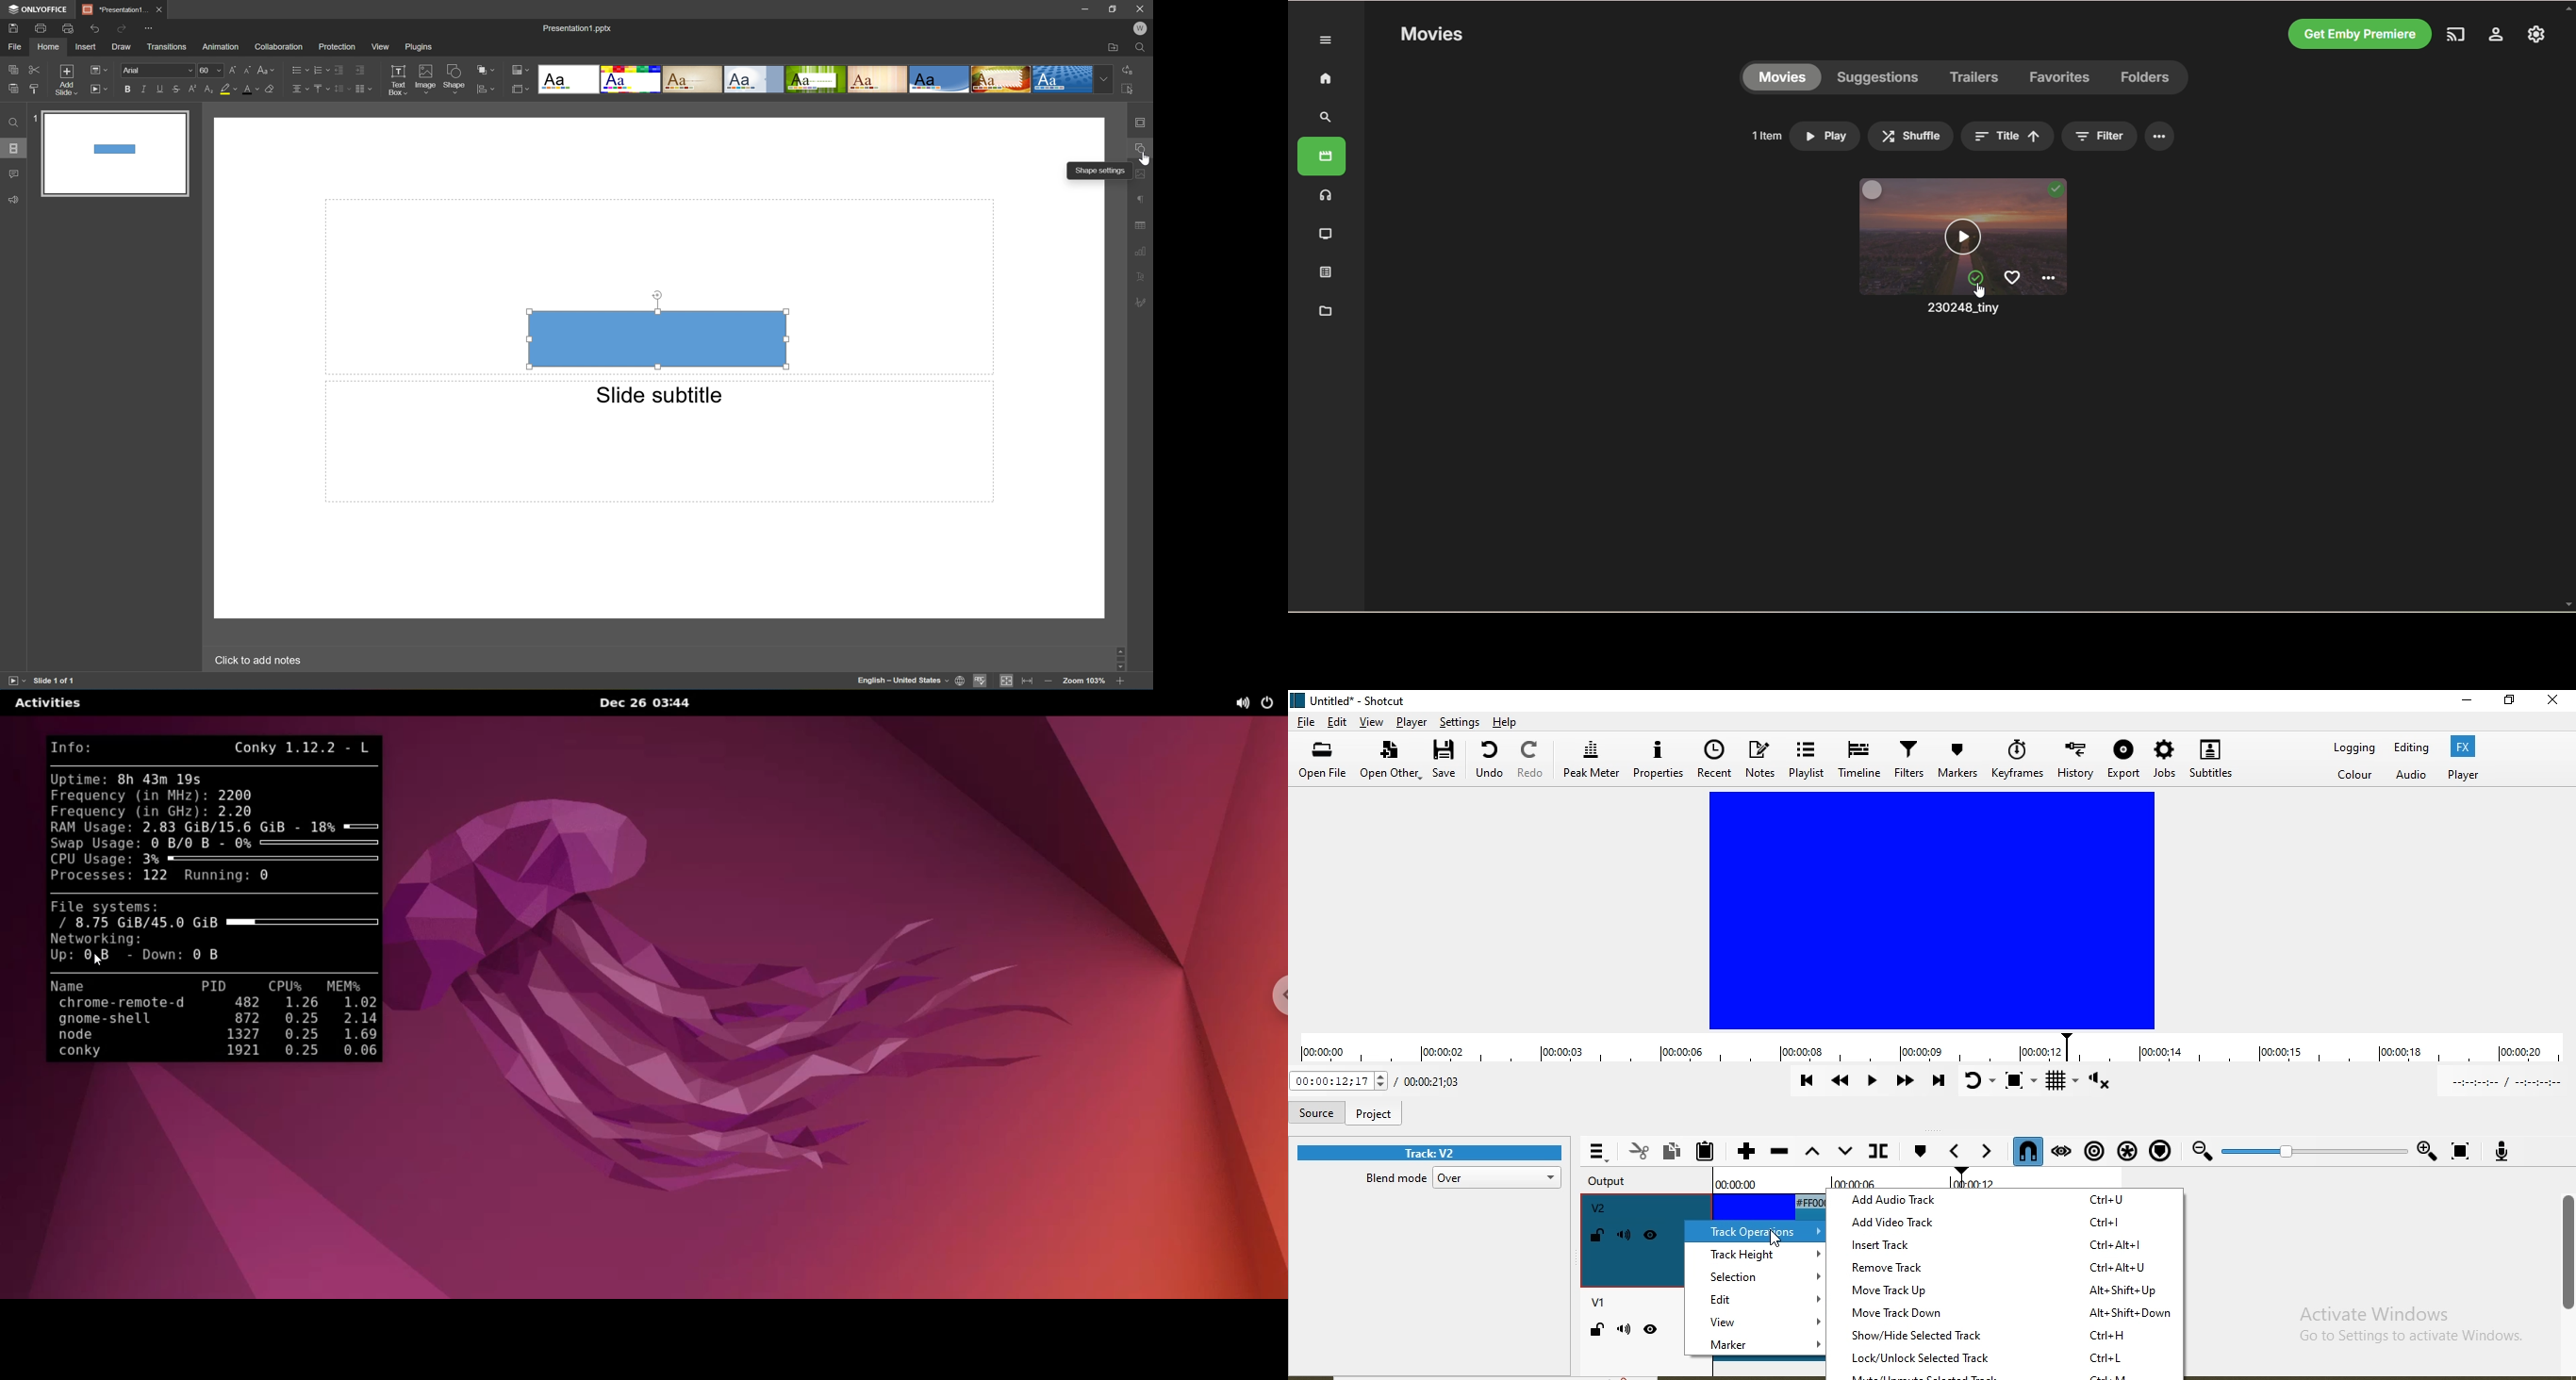 The height and width of the screenshot is (1400, 2576). Describe the element at coordinates (960, 681) in the screenshot. I see `Set document language` at that location.